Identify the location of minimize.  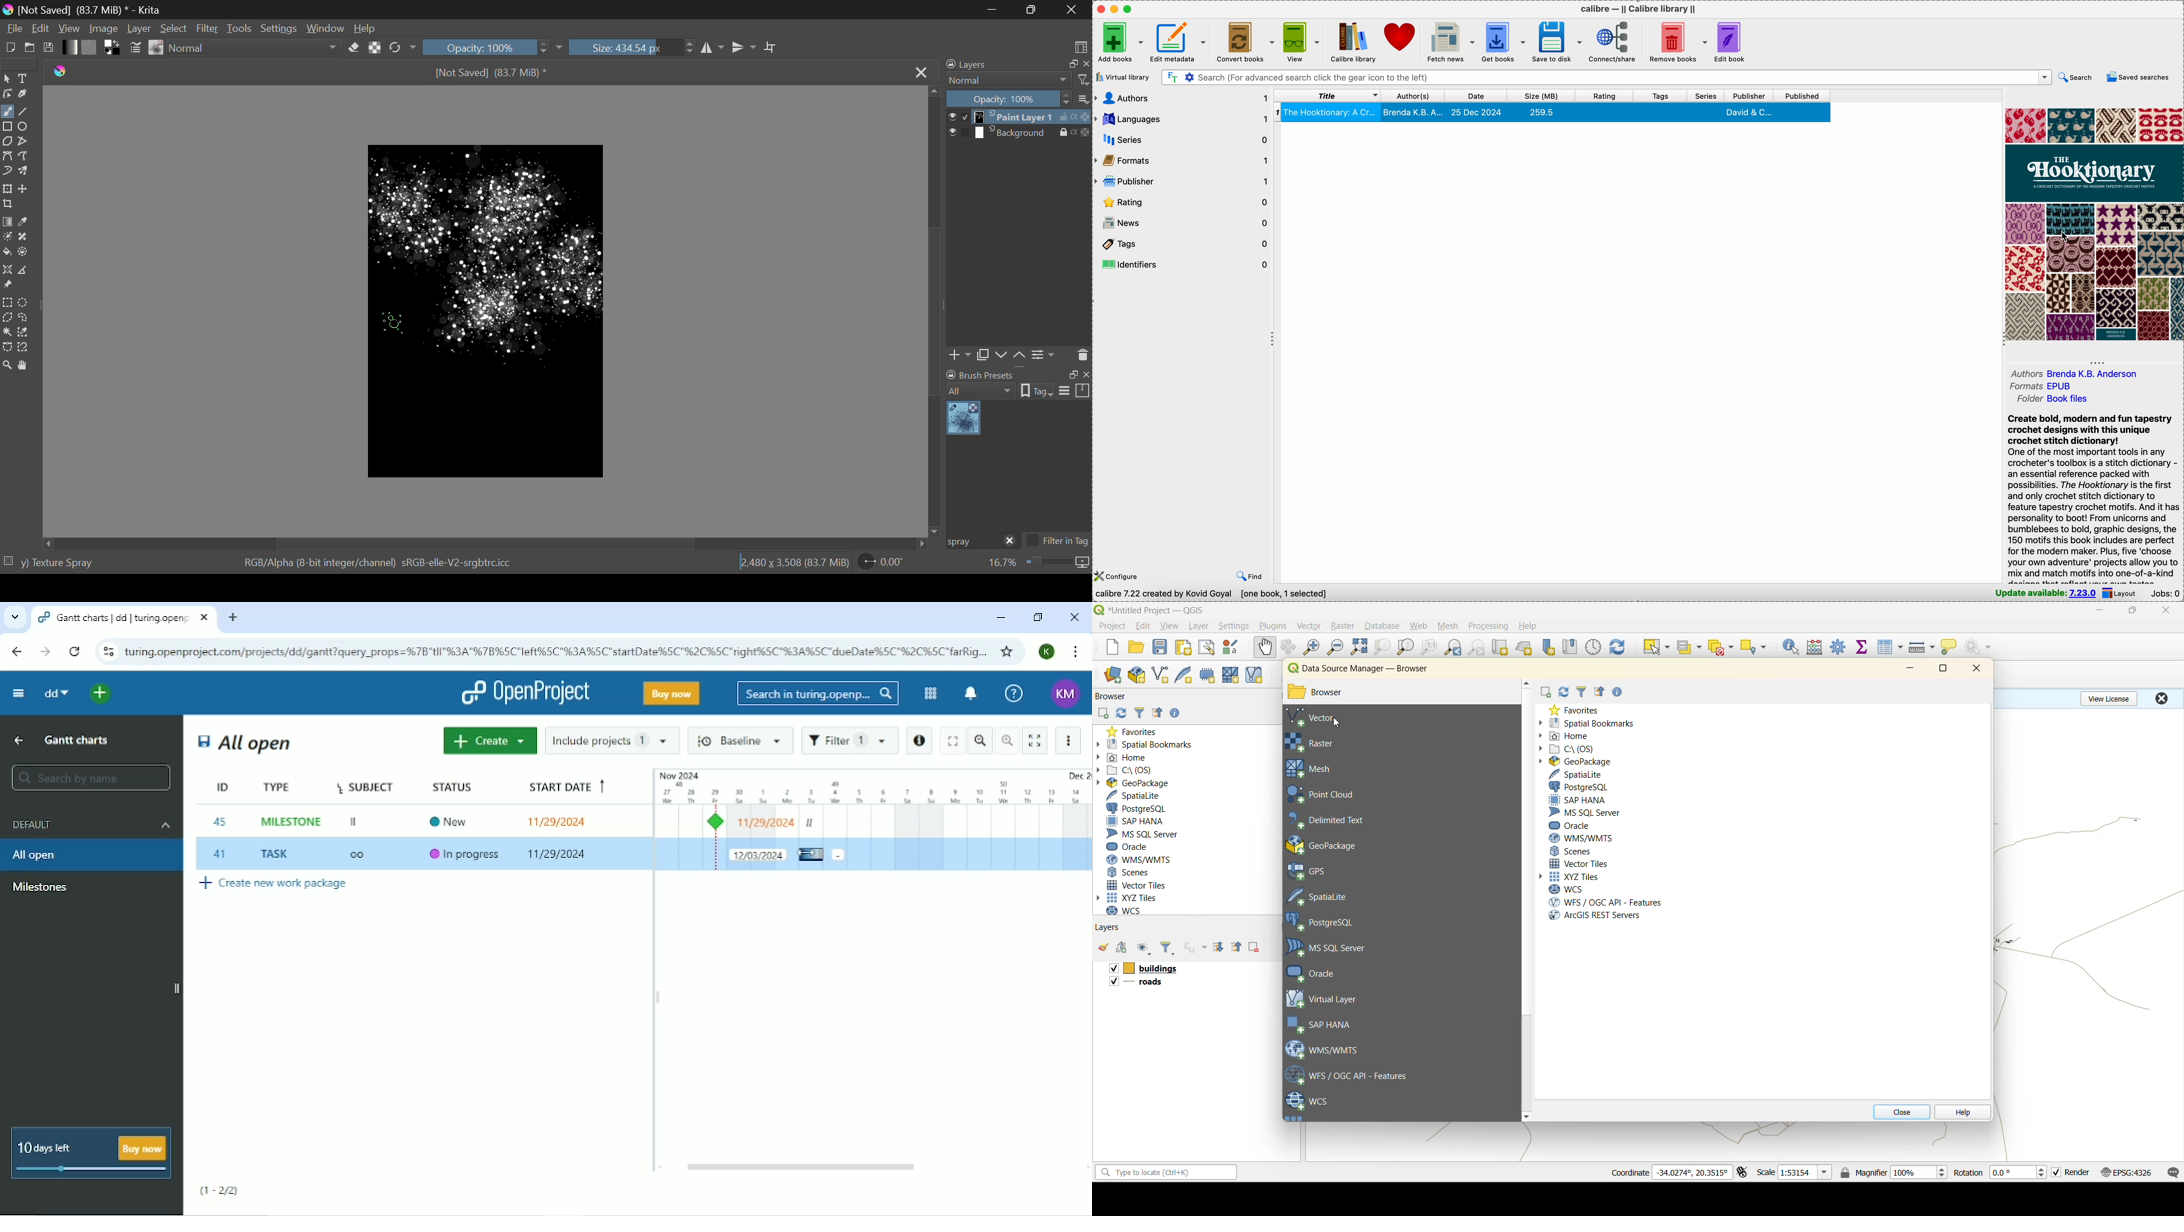
(1910, 669).